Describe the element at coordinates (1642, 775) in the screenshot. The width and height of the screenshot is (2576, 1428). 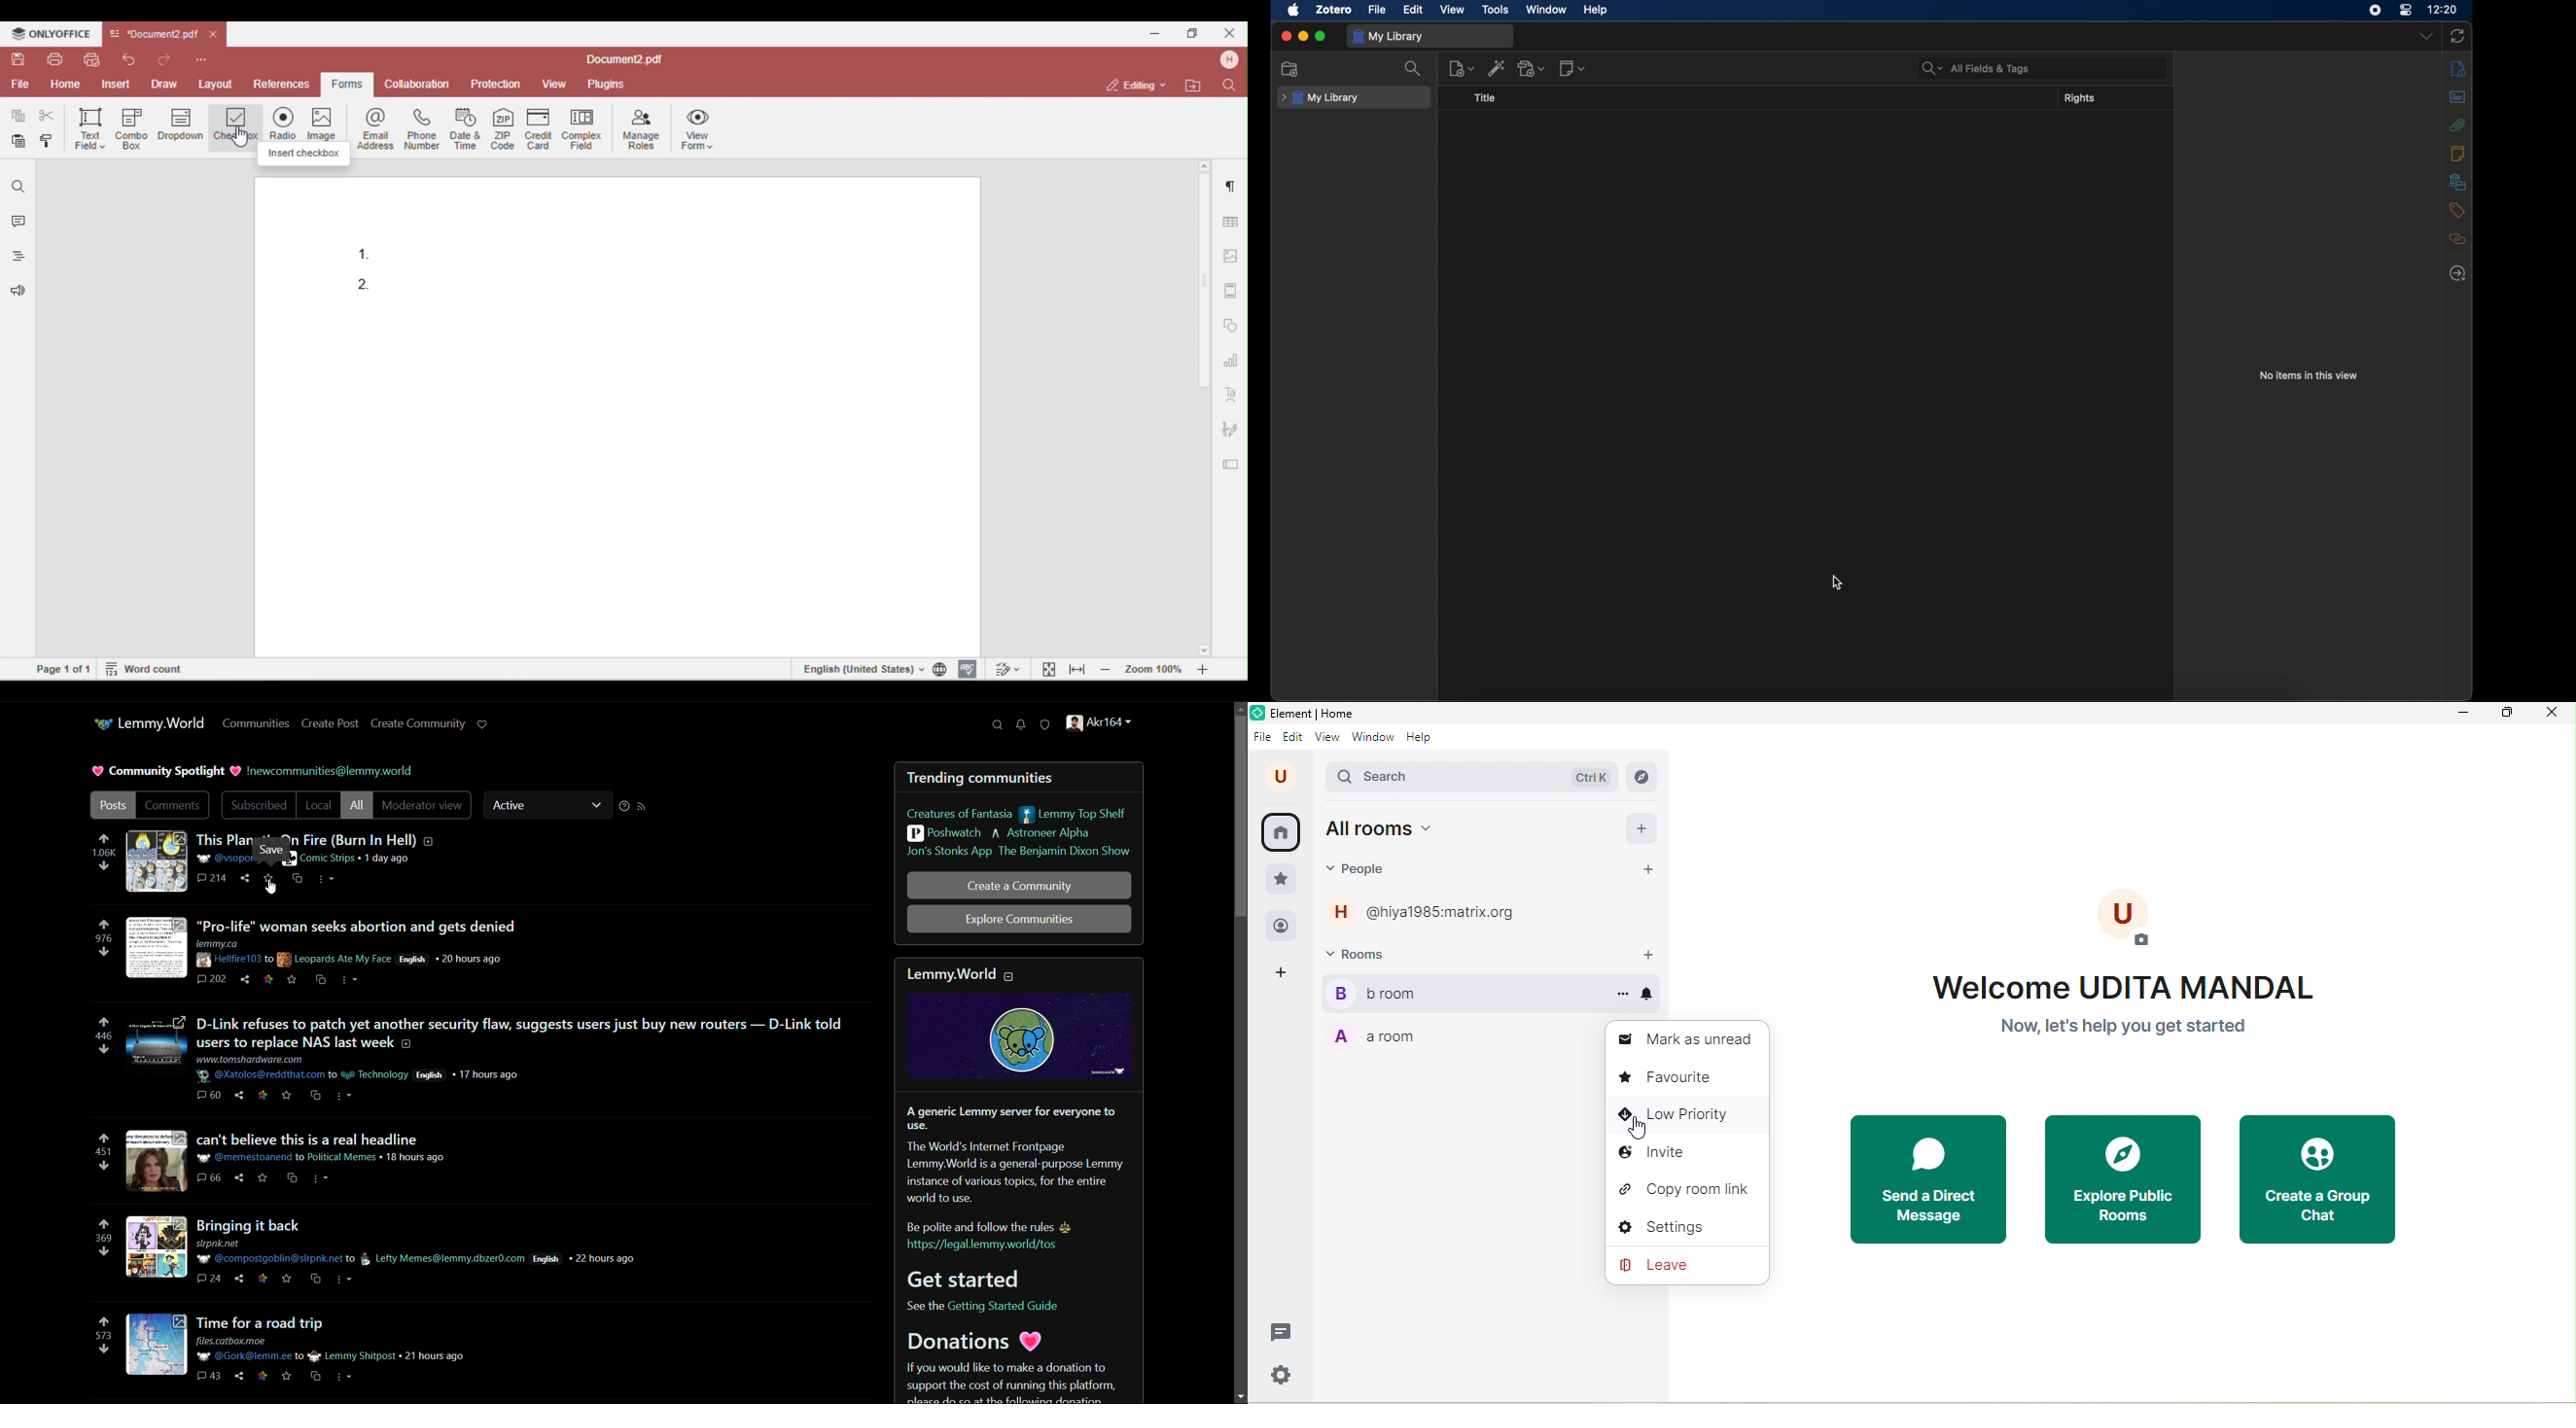
I see `explore rooms` at that location.